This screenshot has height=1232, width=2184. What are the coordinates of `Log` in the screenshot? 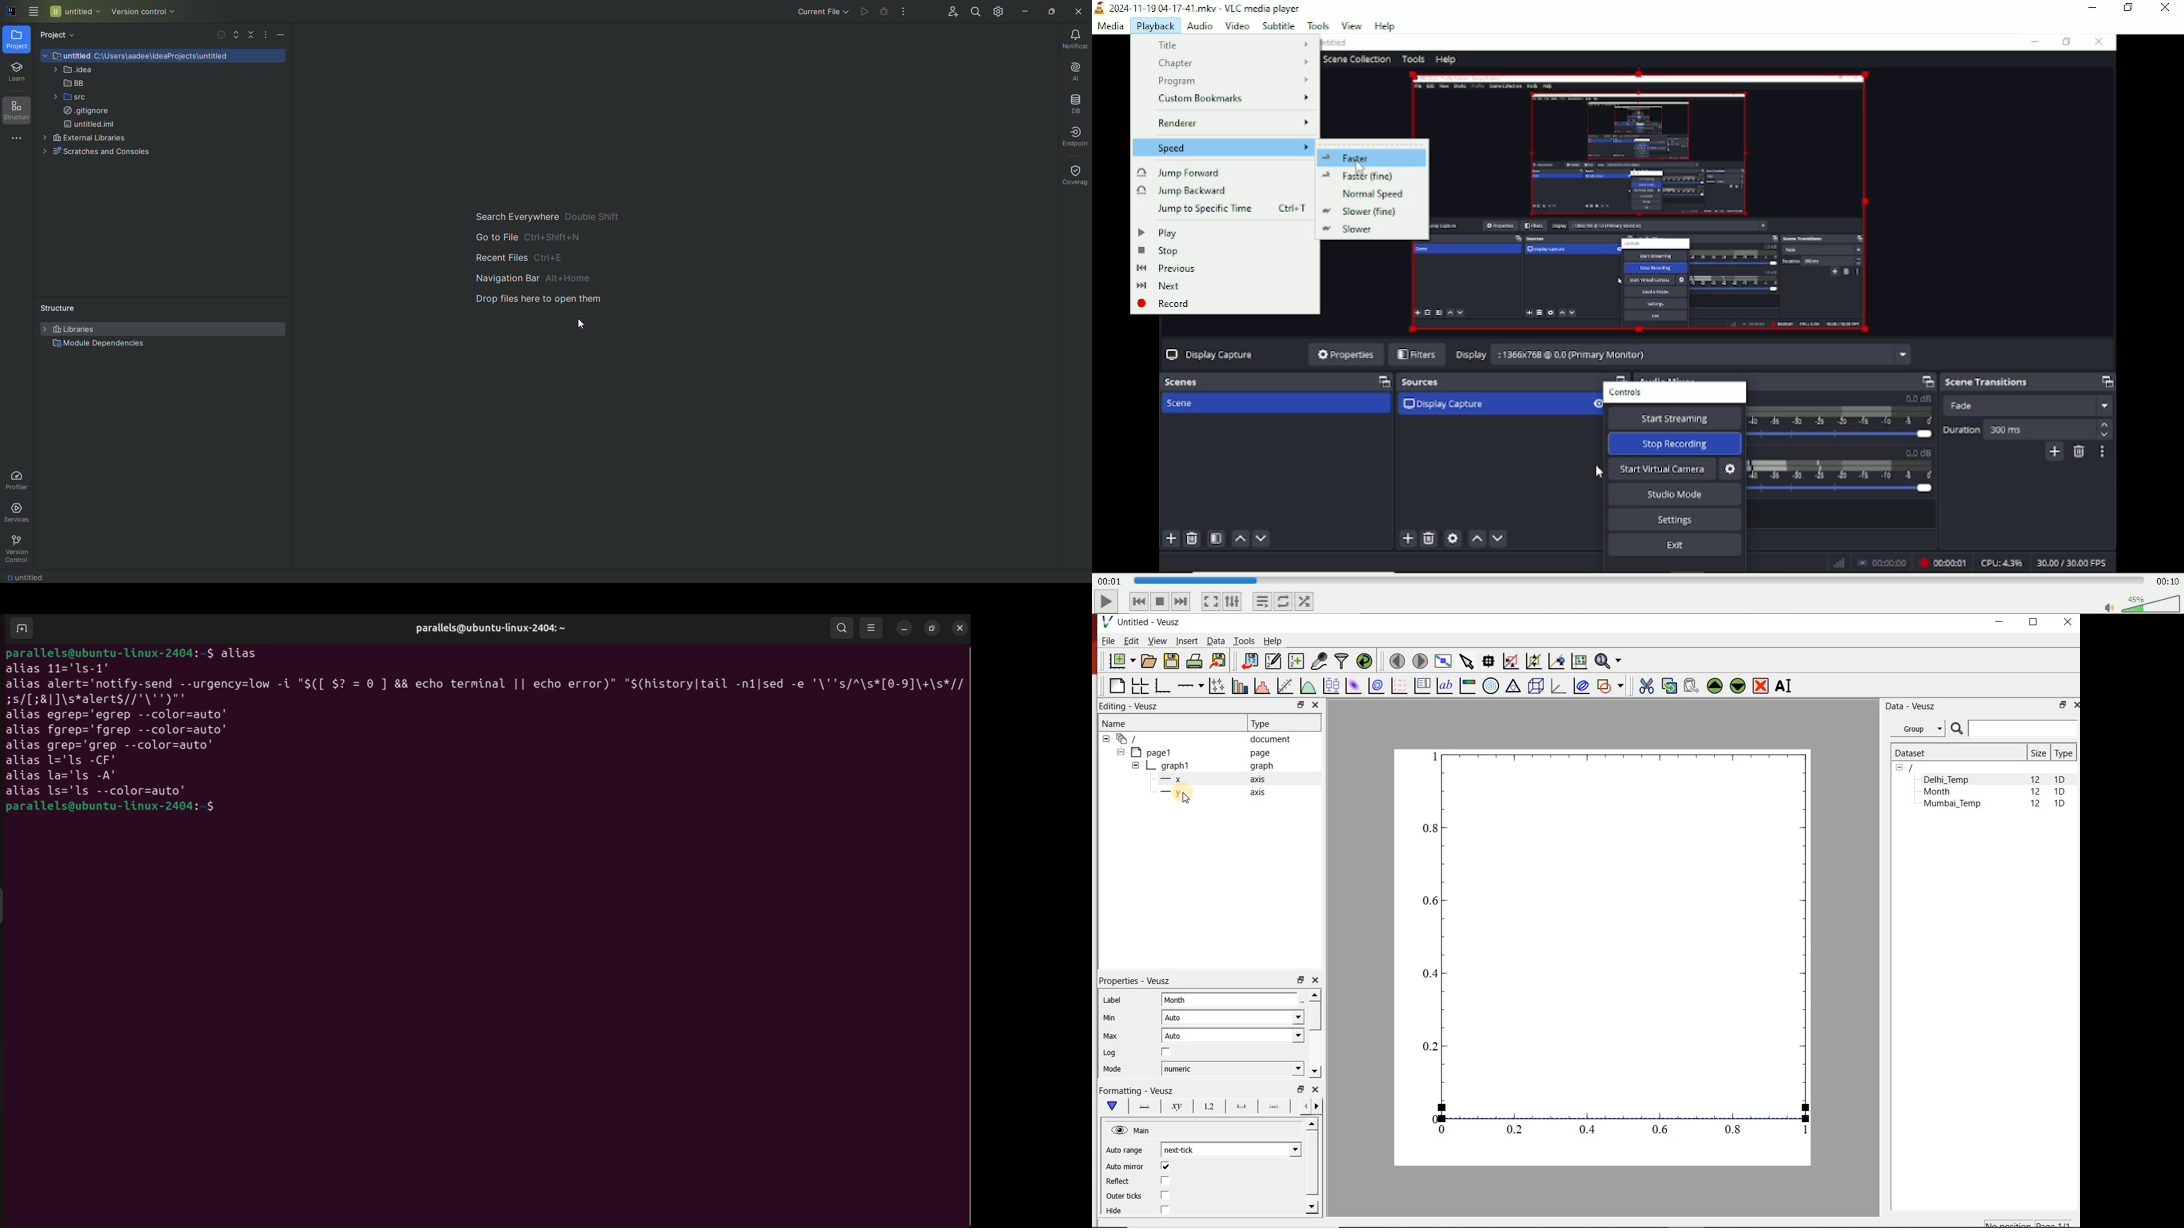 It's located at (1110, 1053).